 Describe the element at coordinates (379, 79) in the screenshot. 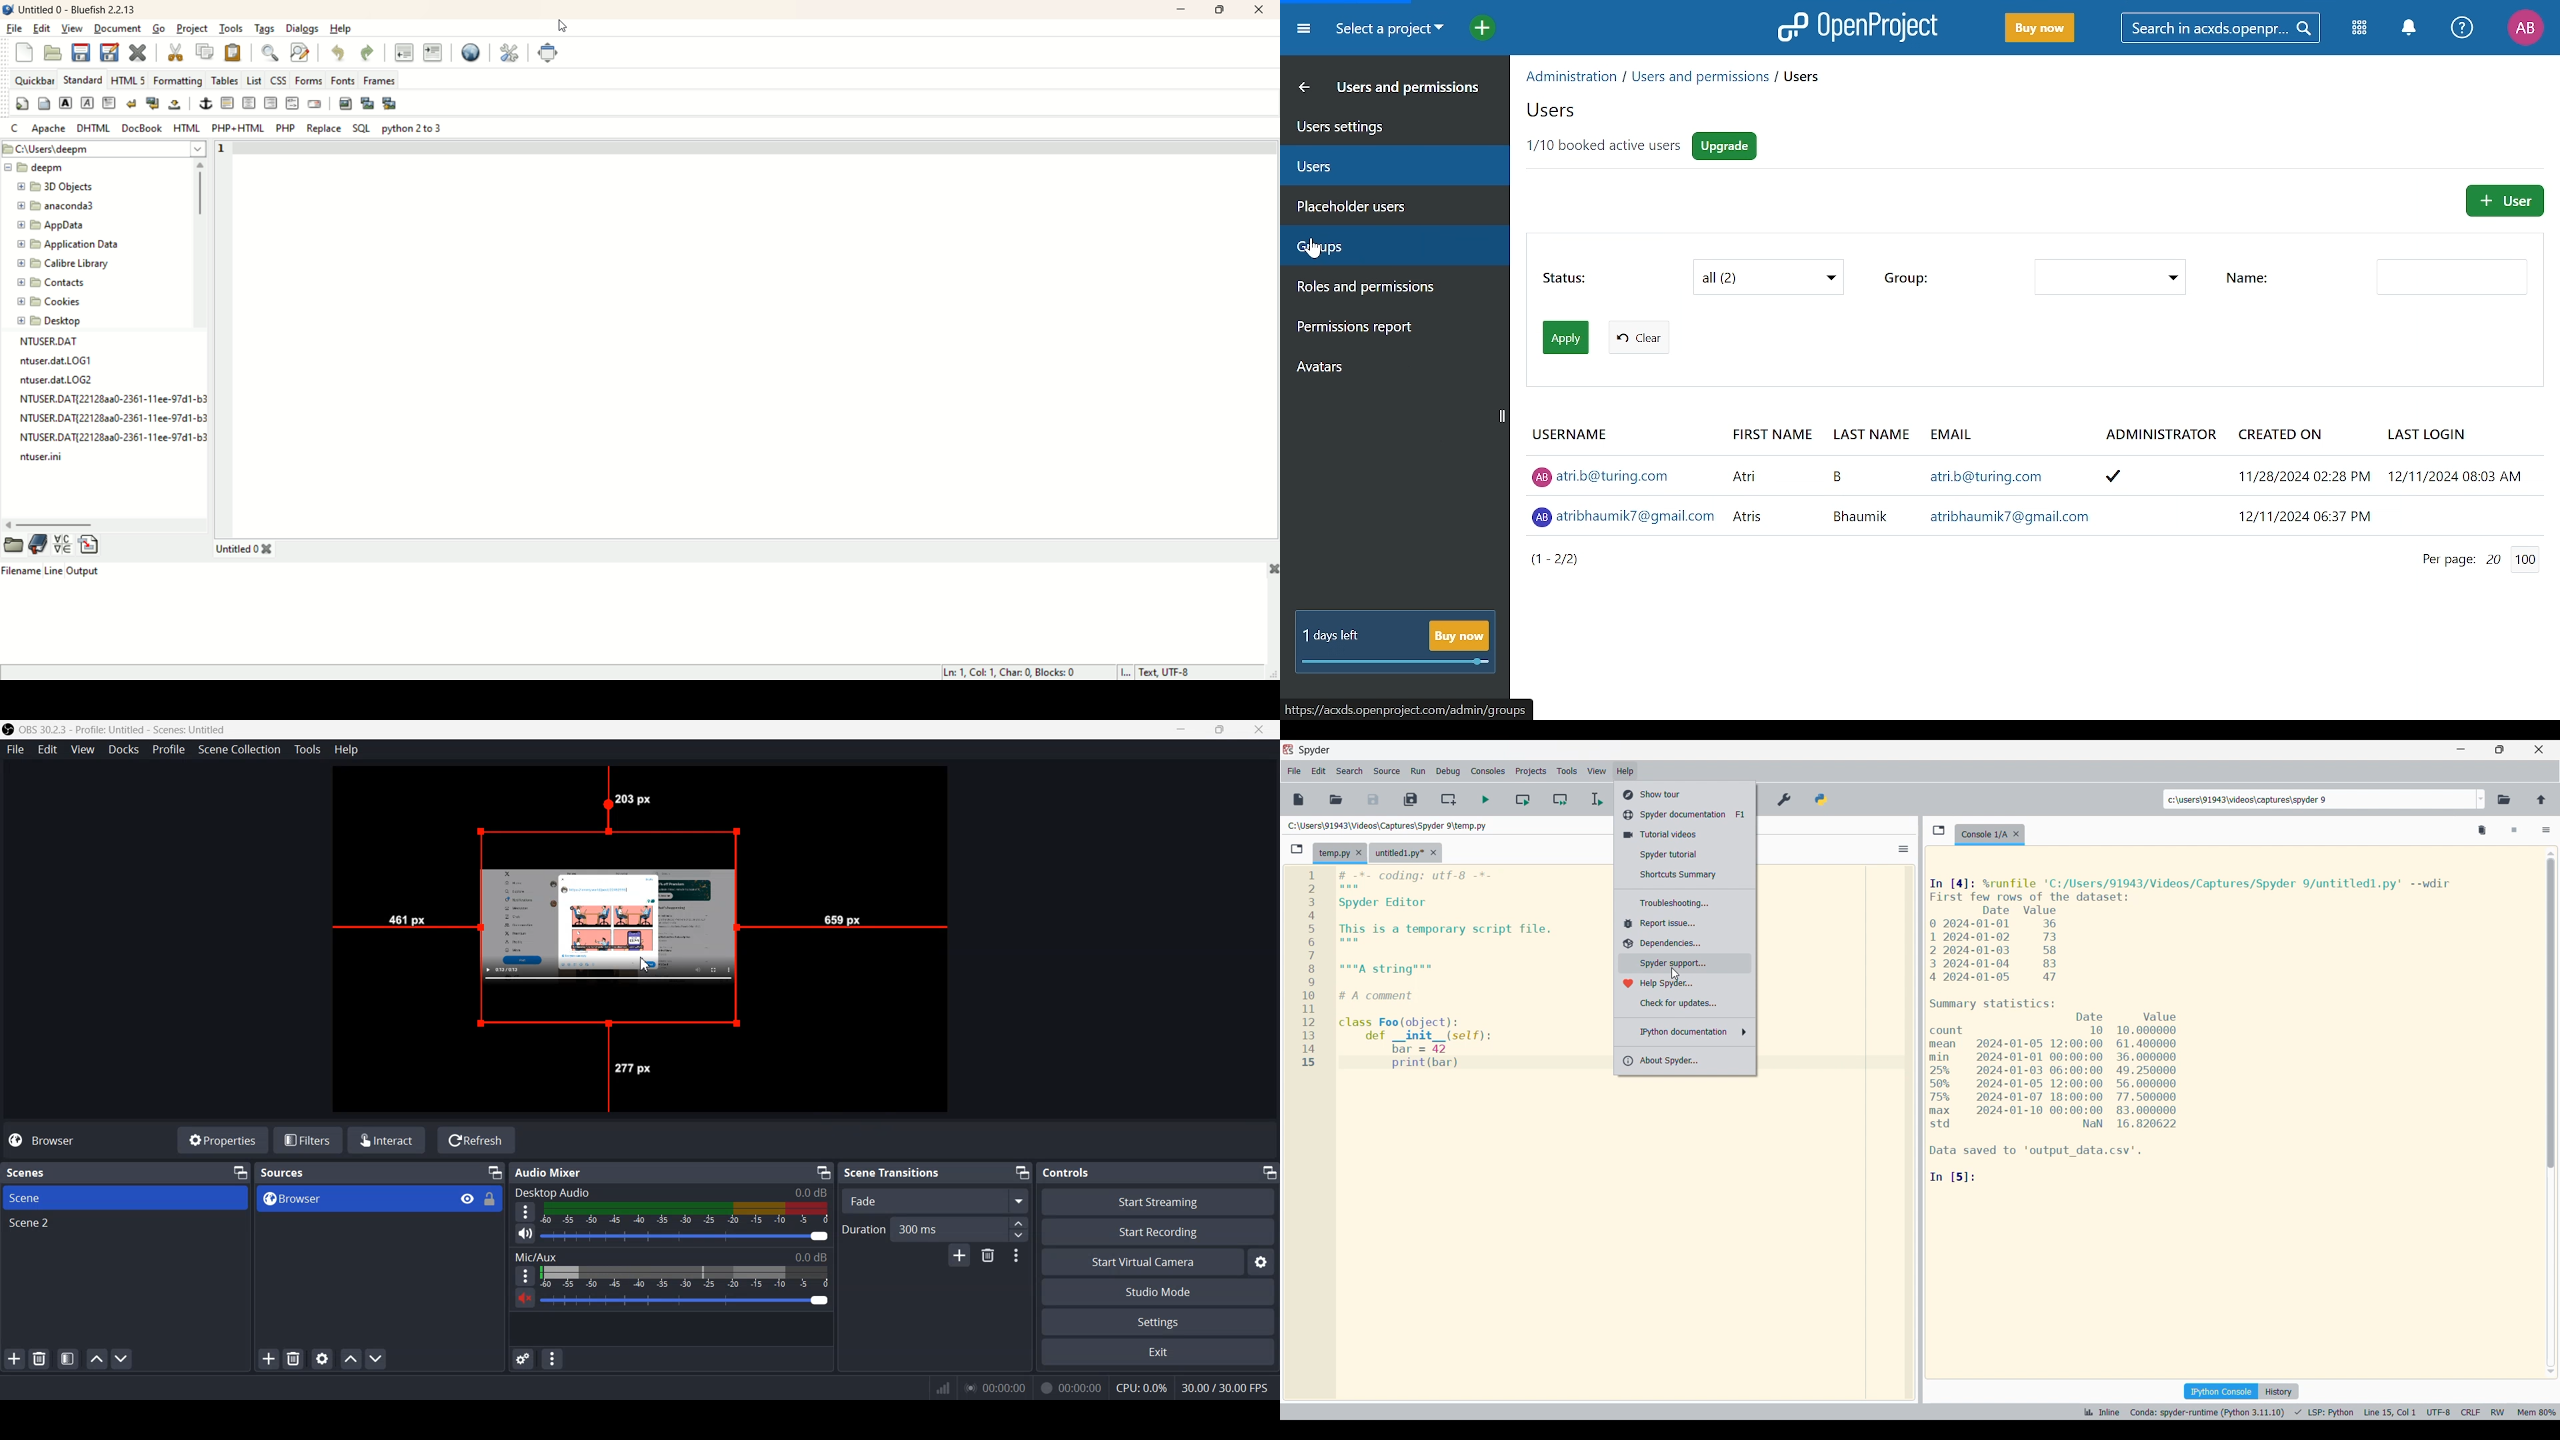

I see `frames` at that location.